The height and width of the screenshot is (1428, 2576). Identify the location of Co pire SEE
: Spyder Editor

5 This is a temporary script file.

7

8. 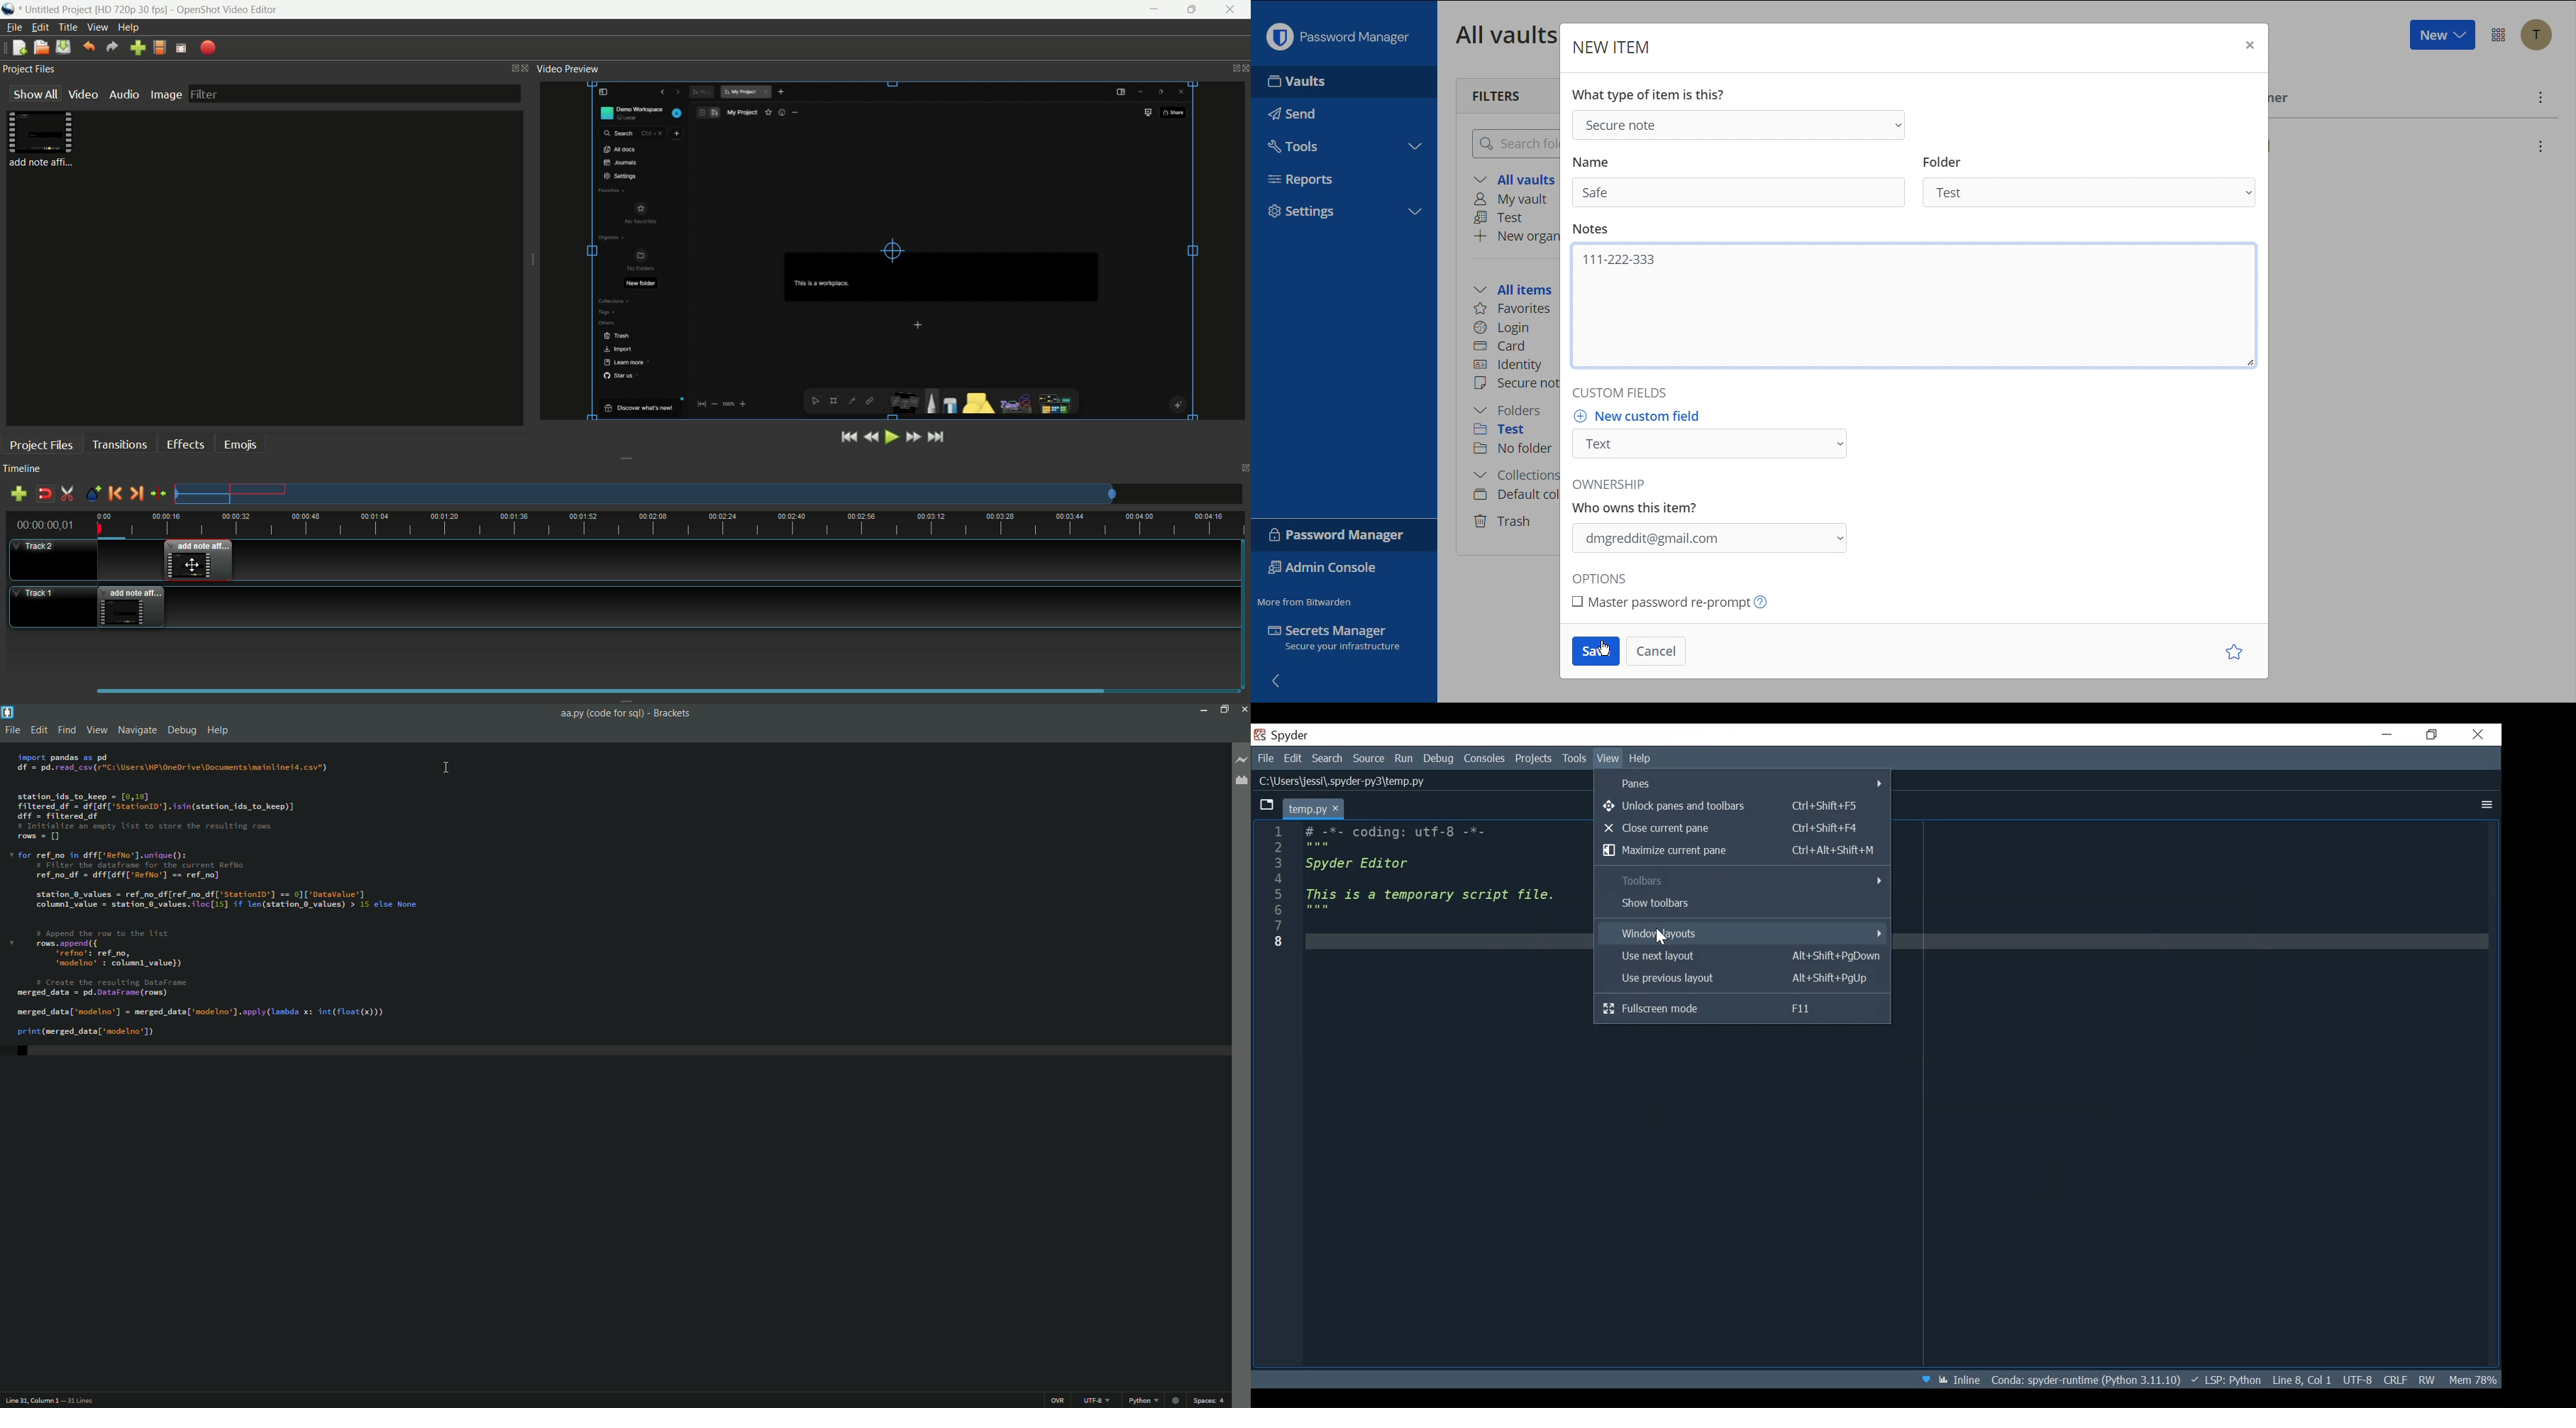
(1420, 920).